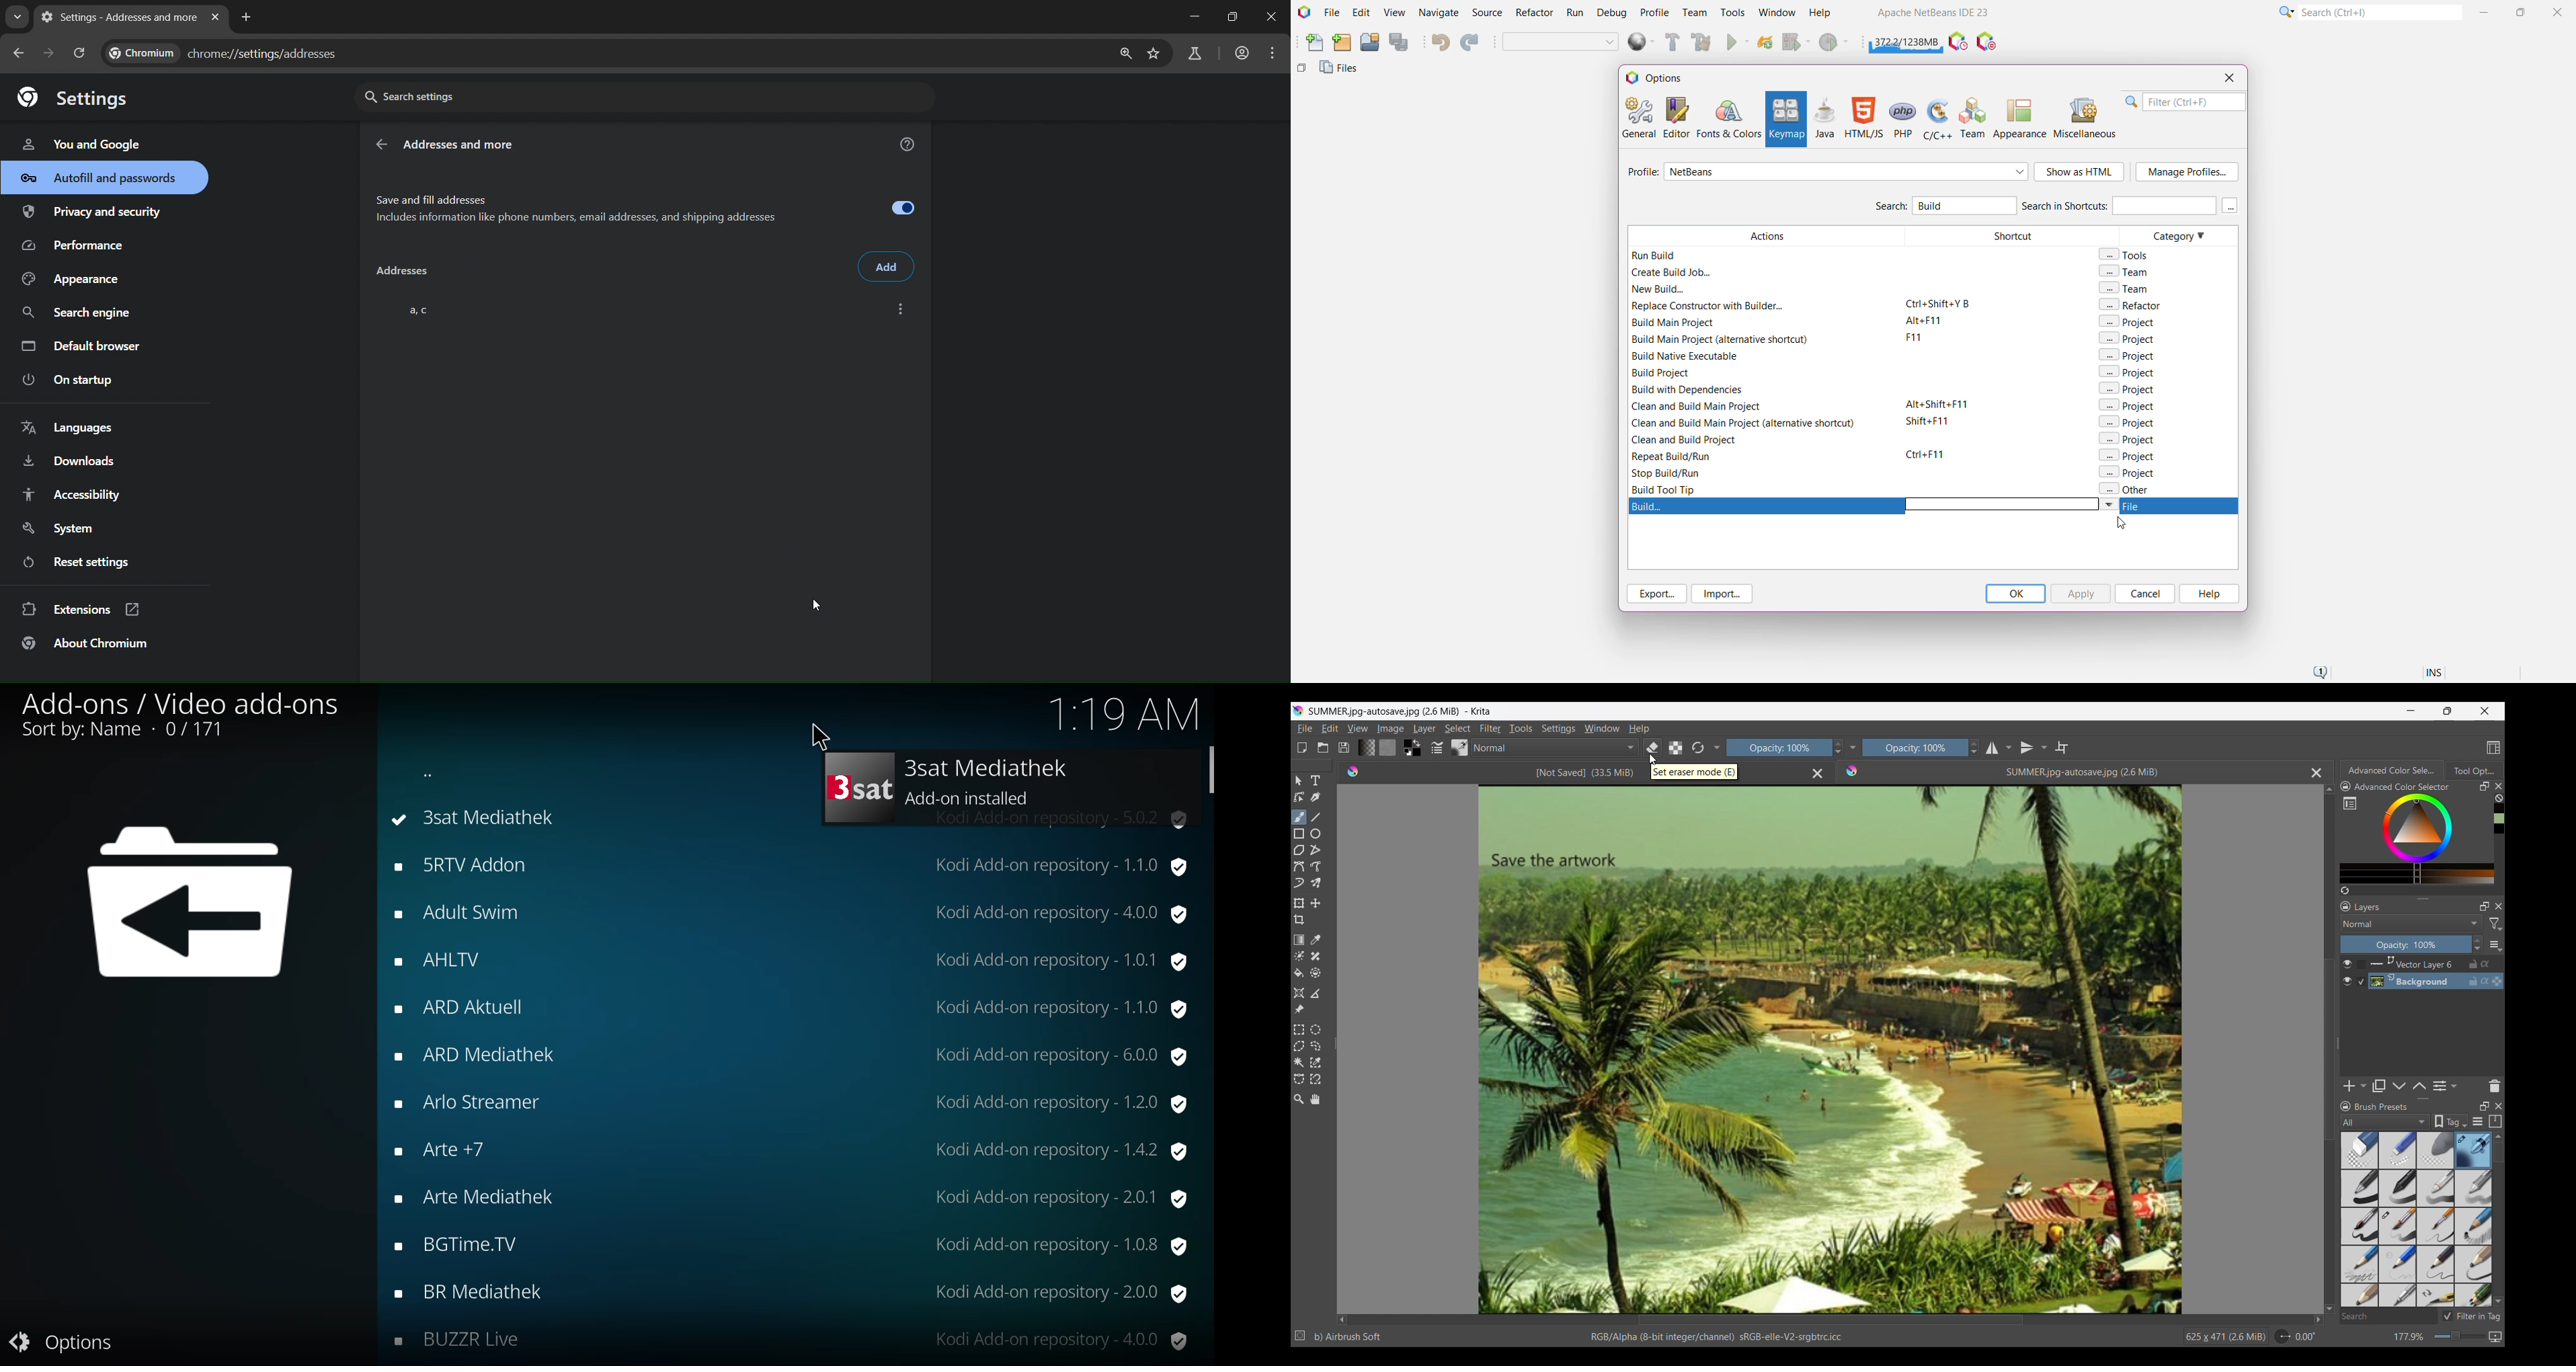 This screenshot has height=1372, width=2576. Describe the element at coordinates (1817, 774) in the screenshot. I see `Close` at that location.